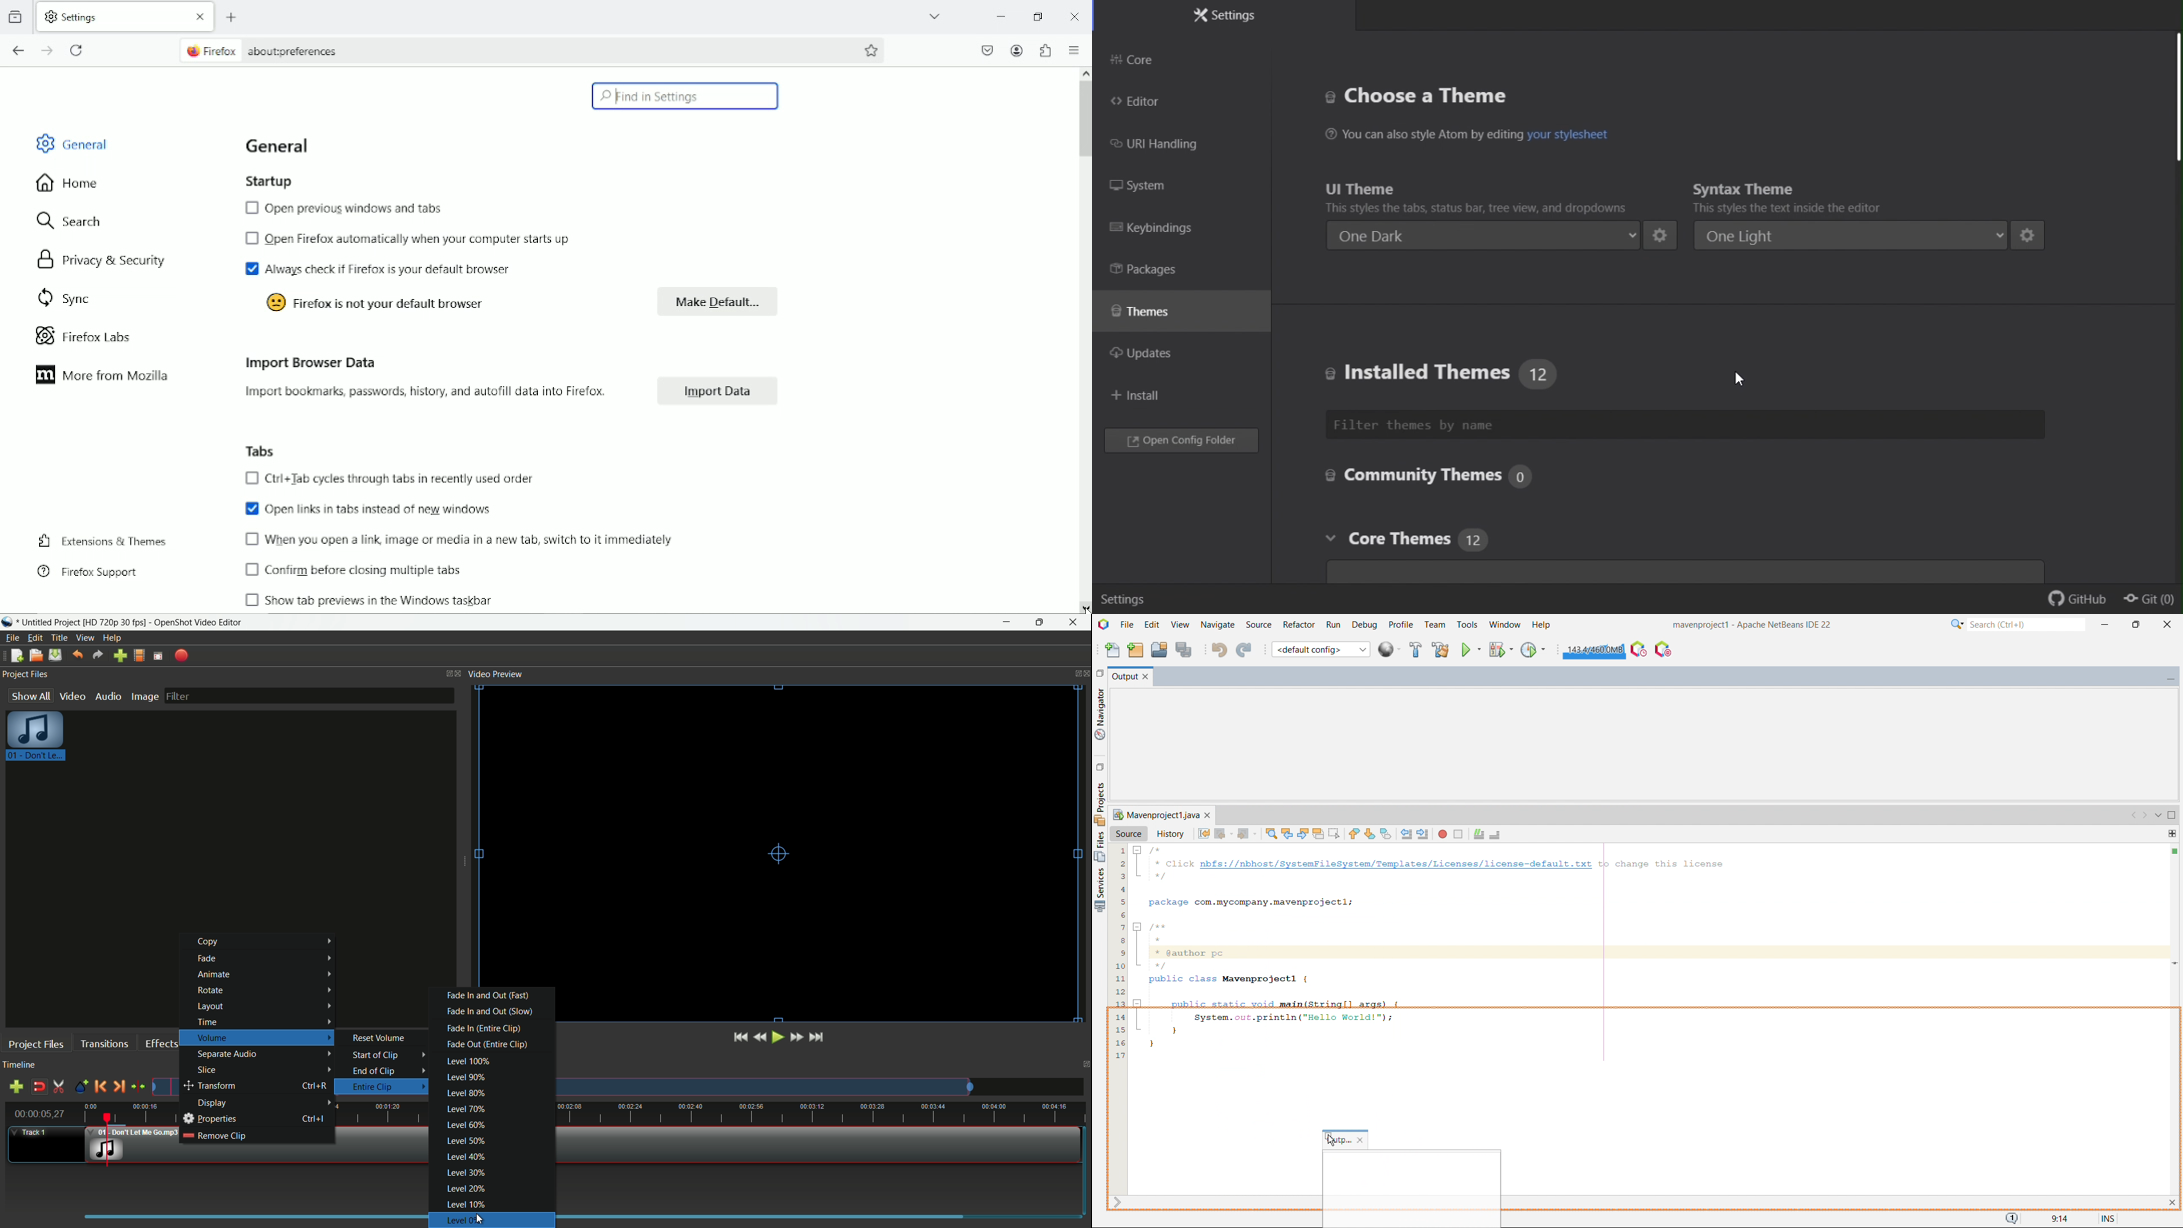 This screenshot has width=2184, height=1232. What do you see at coordinates (1166, 144) in the screenshot?
I see `FREE TRIAL EXPIREDURL handling` at bounding box center [1166, 144].